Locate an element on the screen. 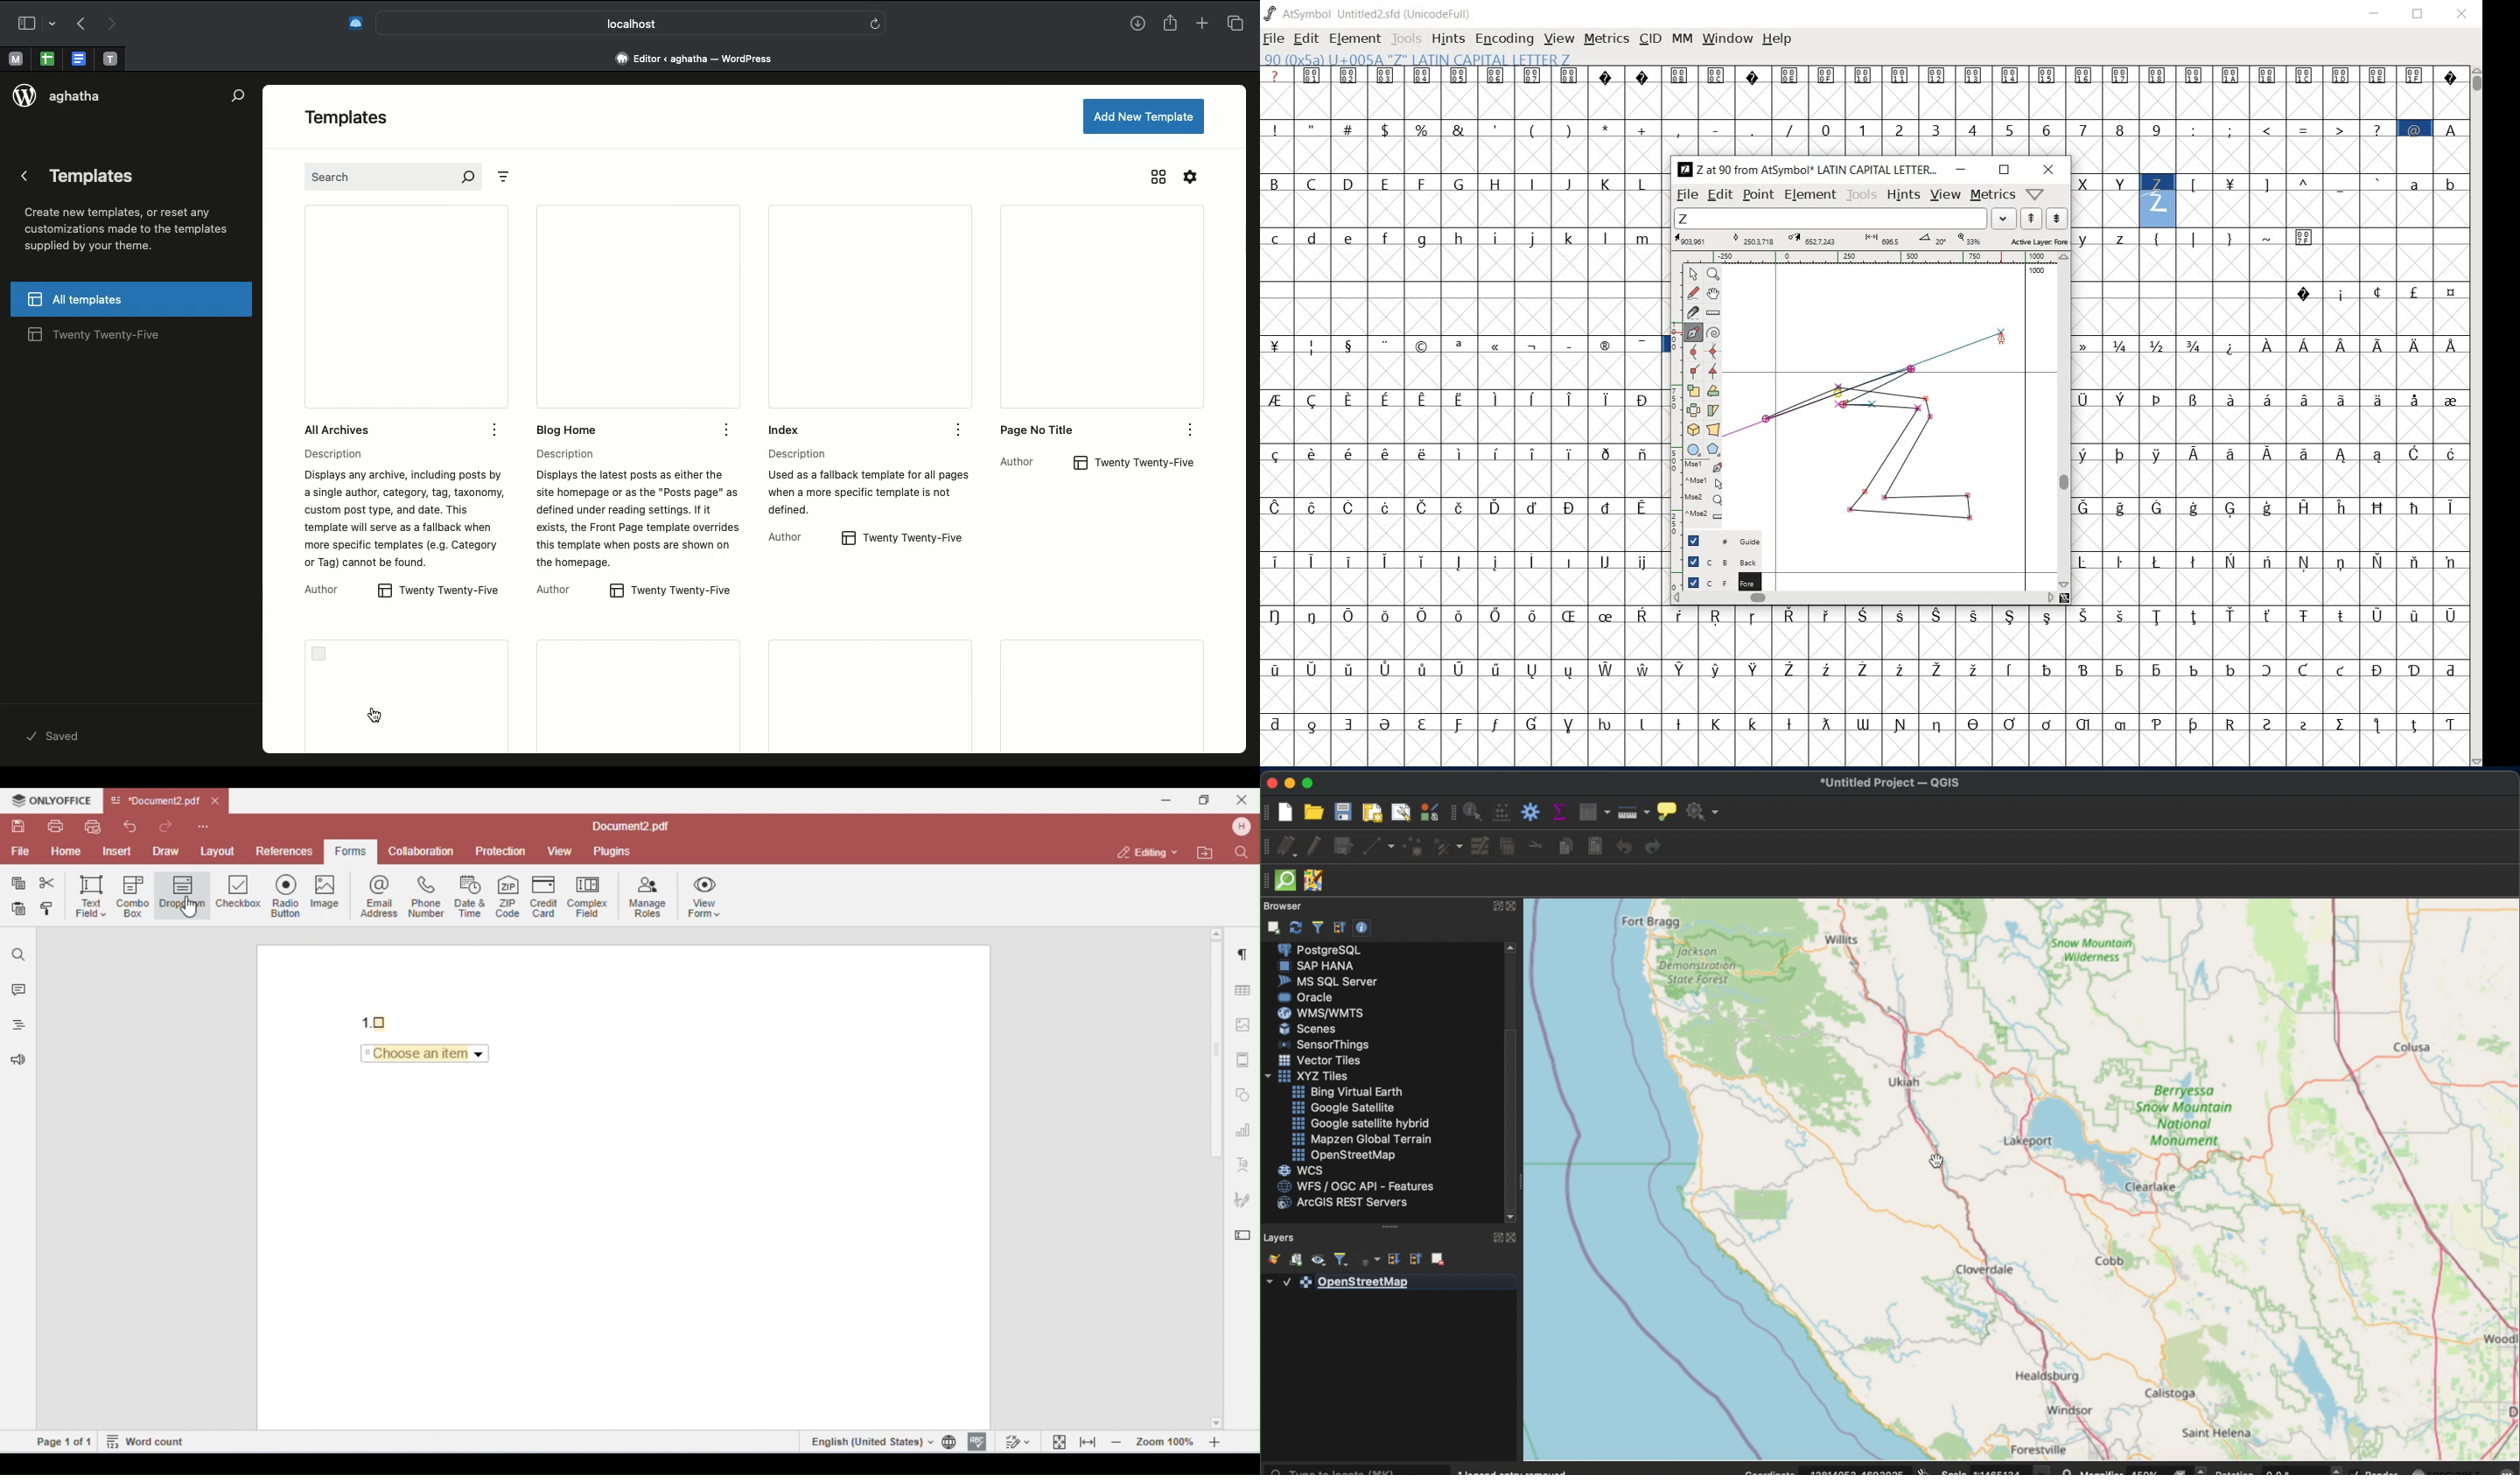 This screenshot has height=1484, width=2520. restore down is located at coordinates (2420, 16).